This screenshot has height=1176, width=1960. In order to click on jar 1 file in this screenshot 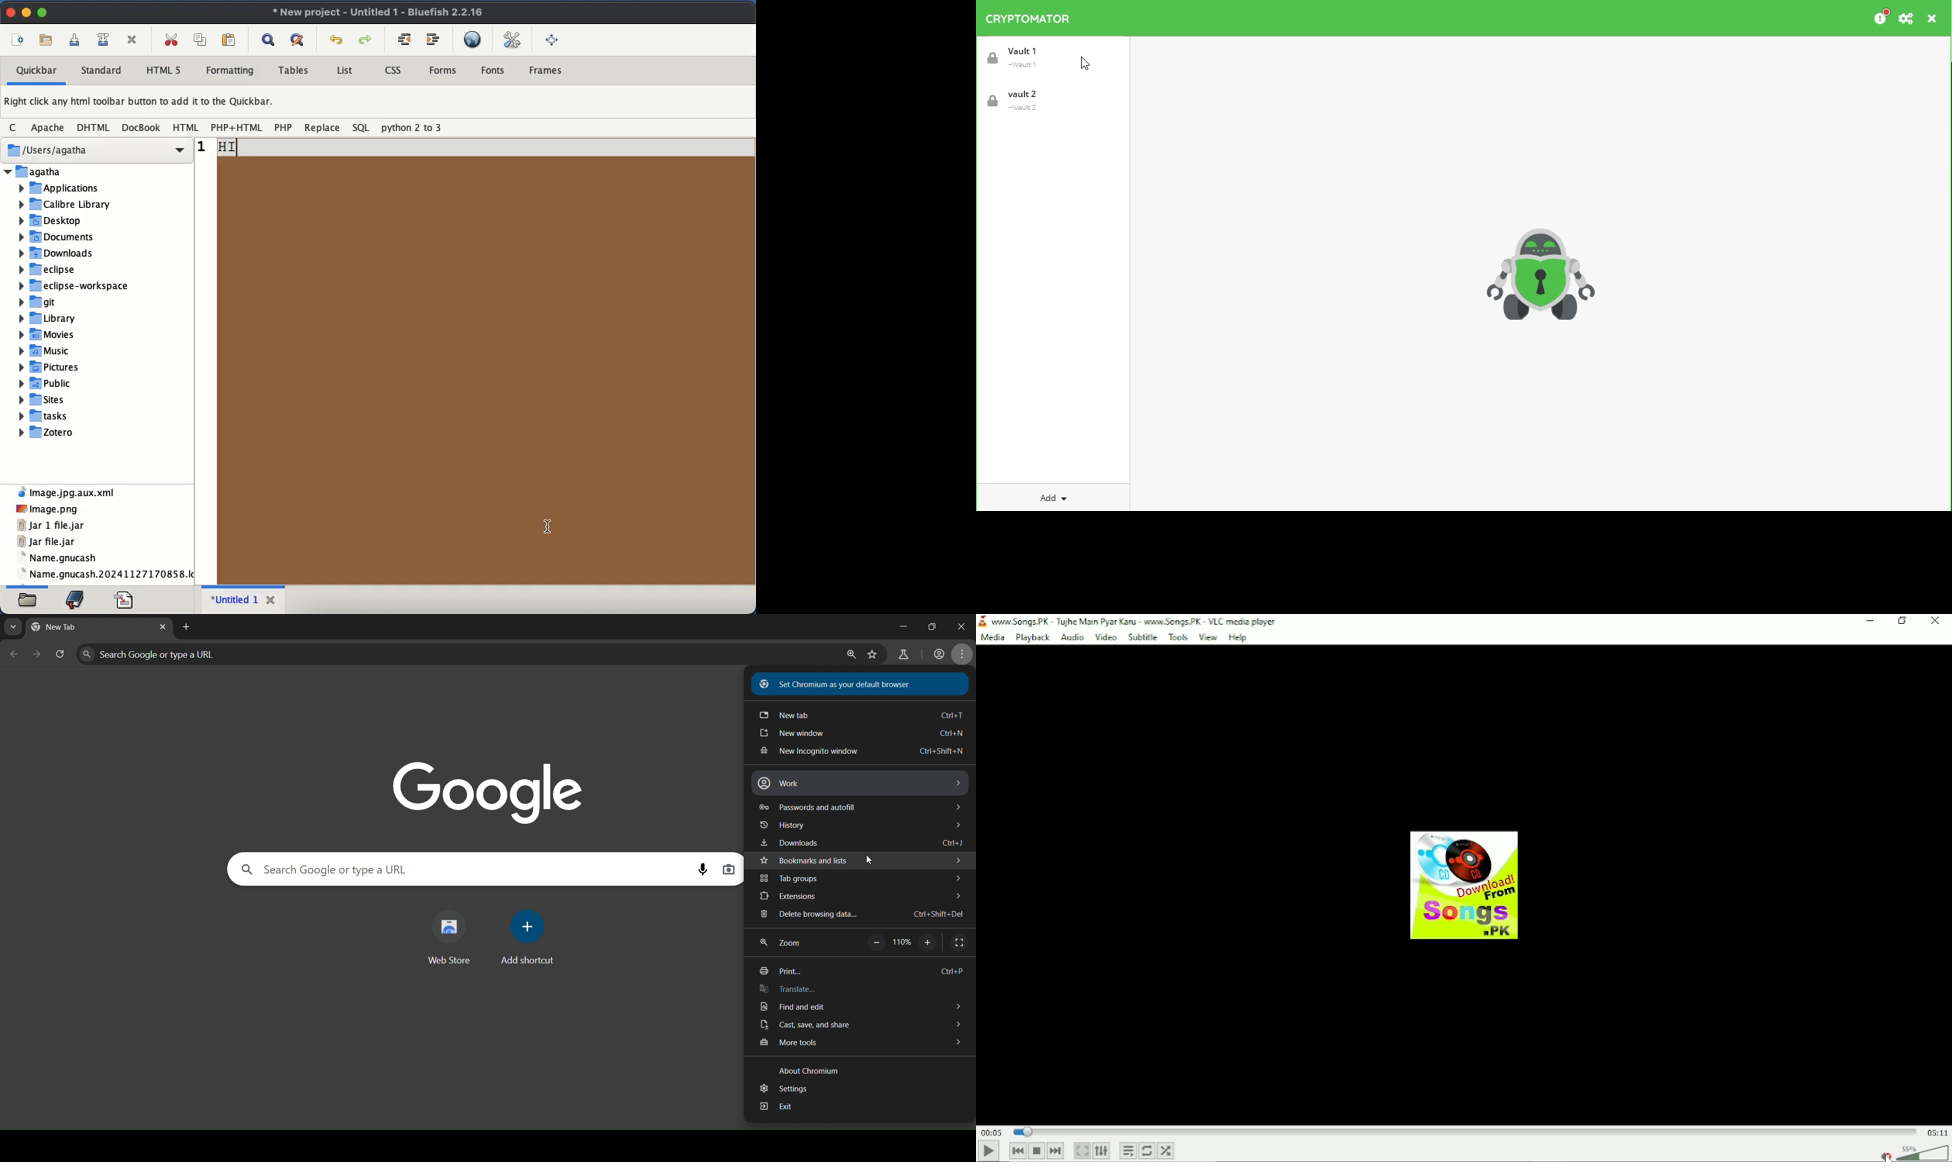, I will do `click(53, 525)`.